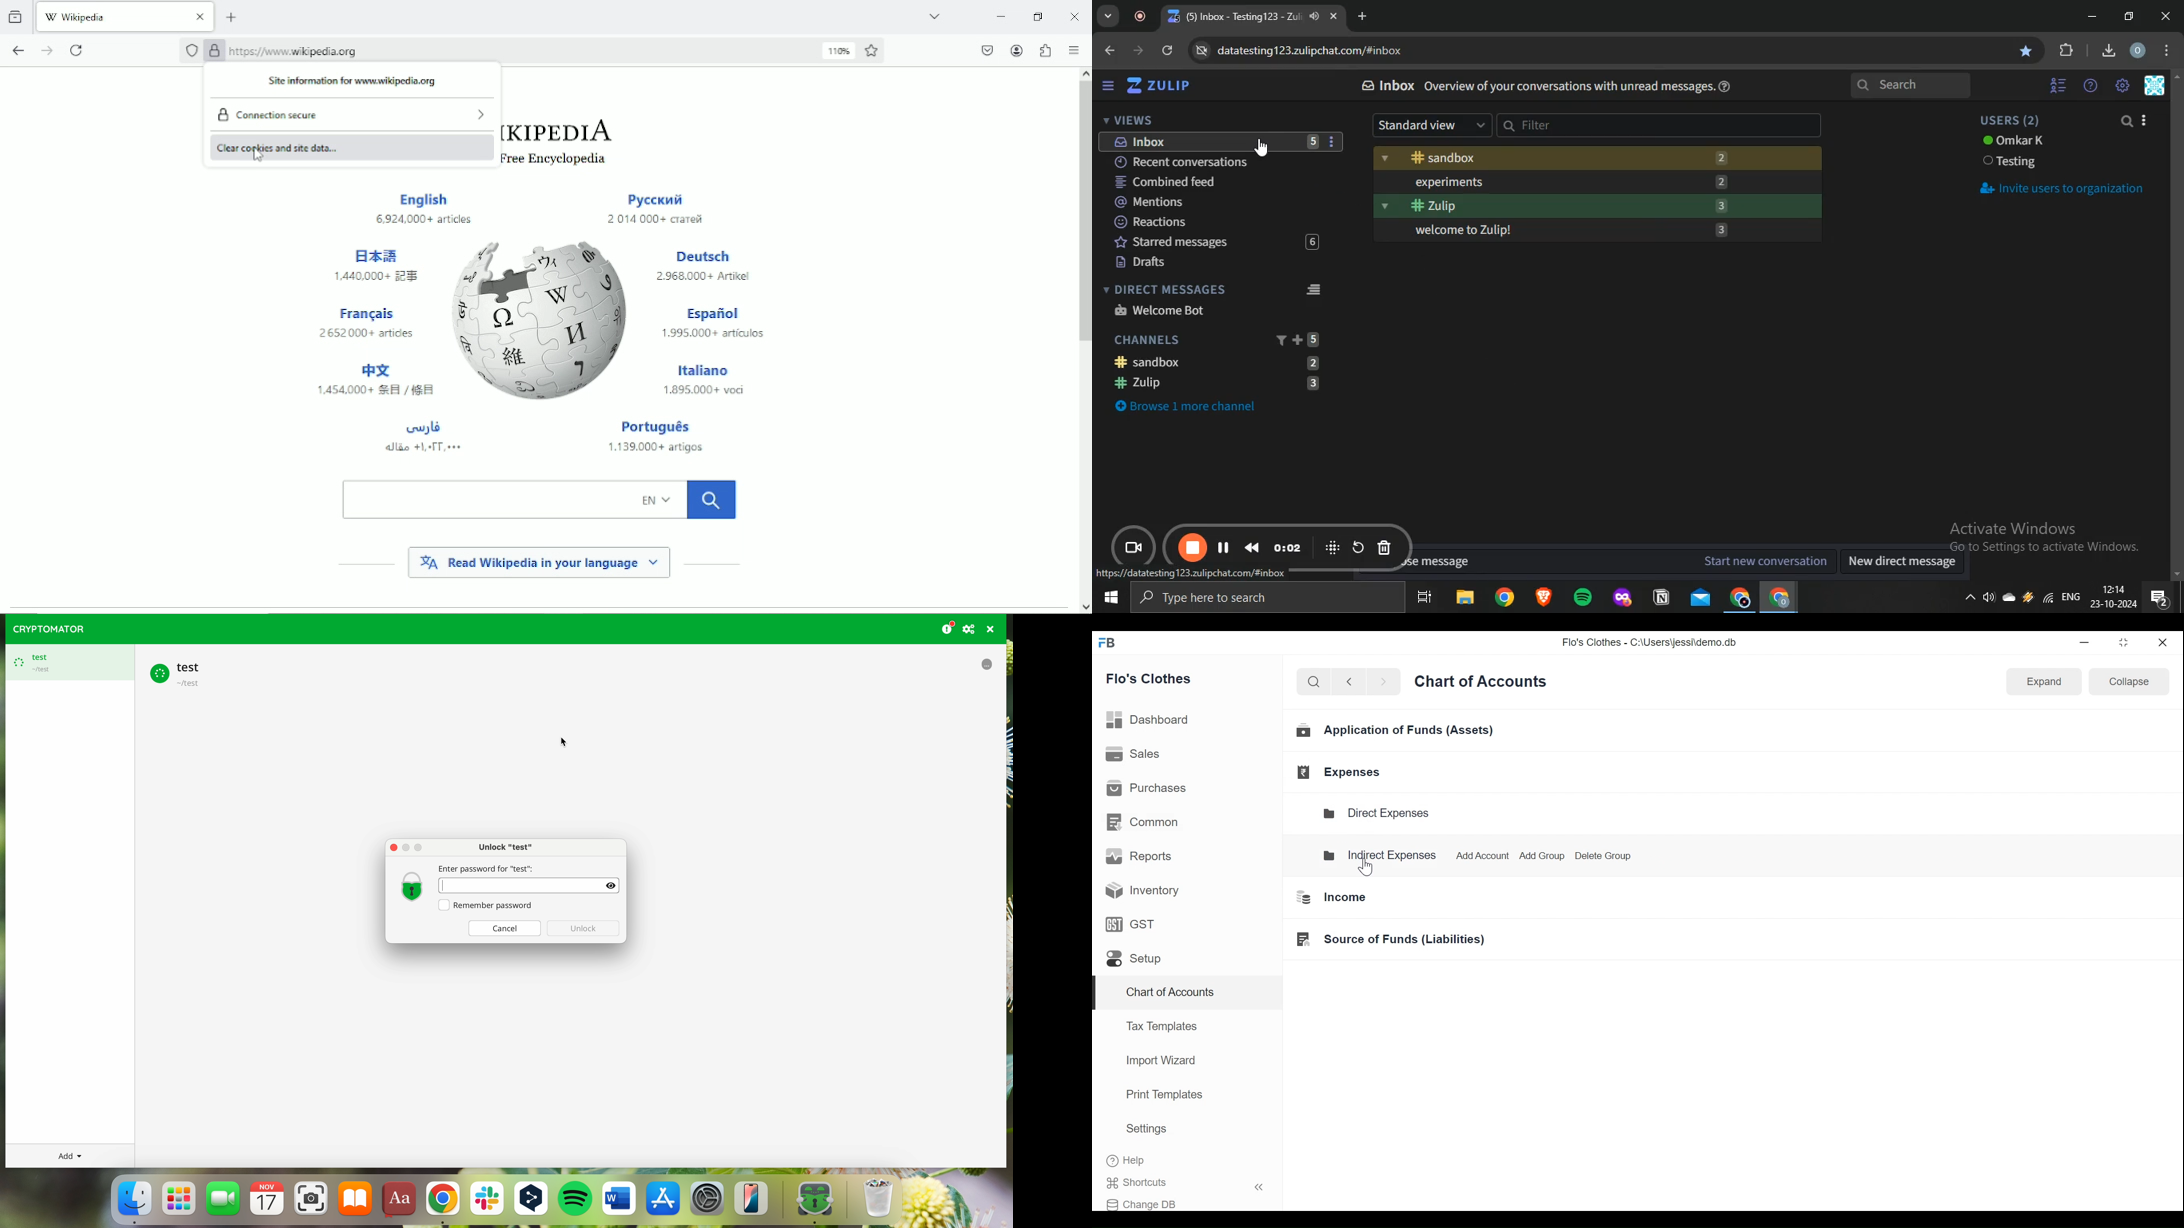 The height and width of the screenshot is (1232, 2184). What do you see at coordinates (1701, 598) in the screenshot?
I see `outlook` at bounding box center [1701, 598].